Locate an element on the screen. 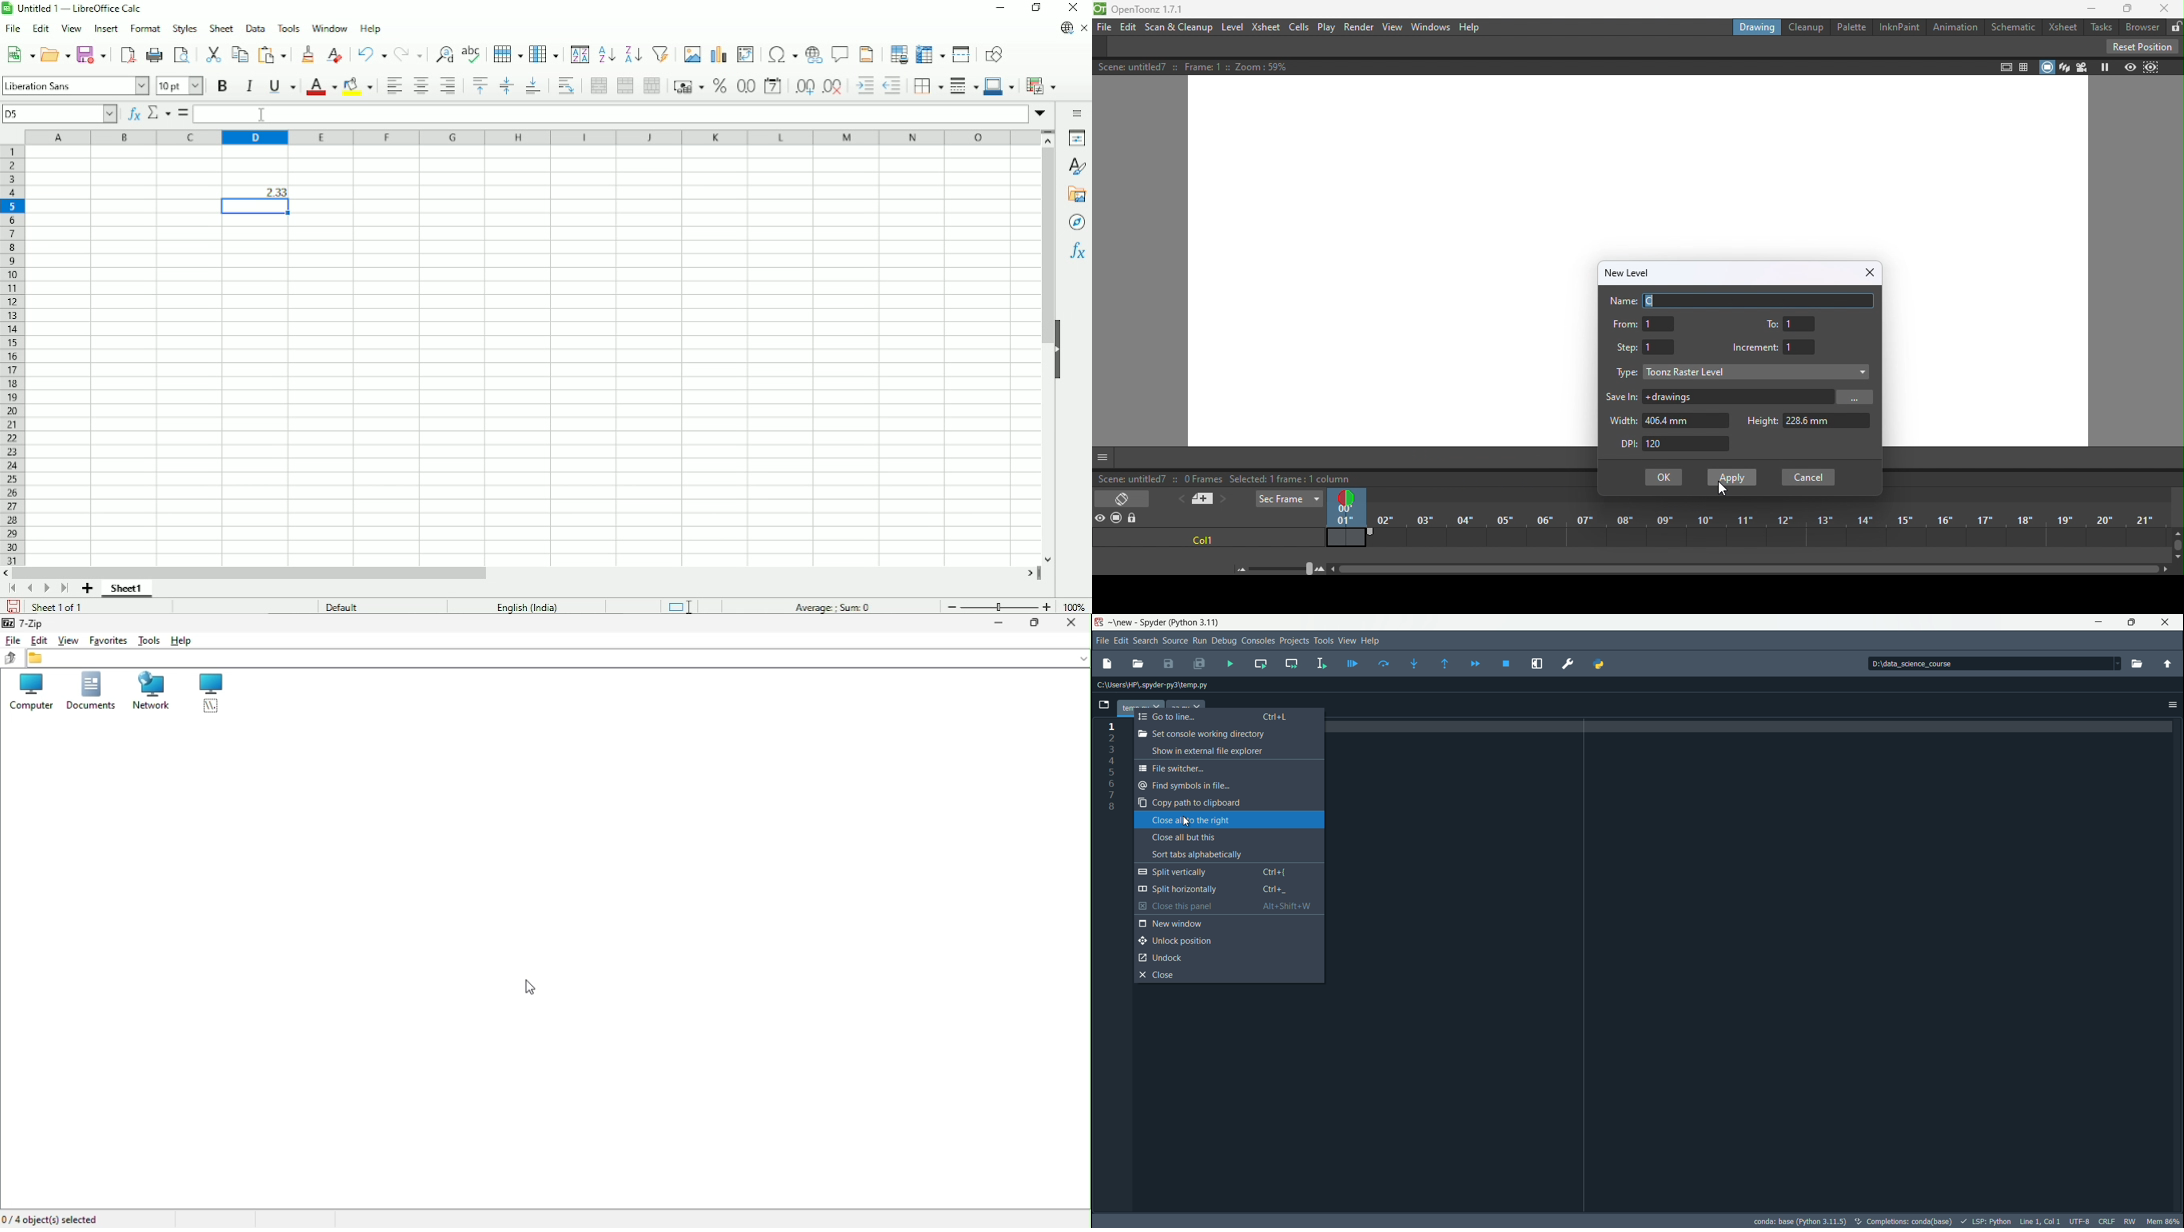 The height and width of the screenshot is (1232, 2184). close is located at coordinates (2164, 621).